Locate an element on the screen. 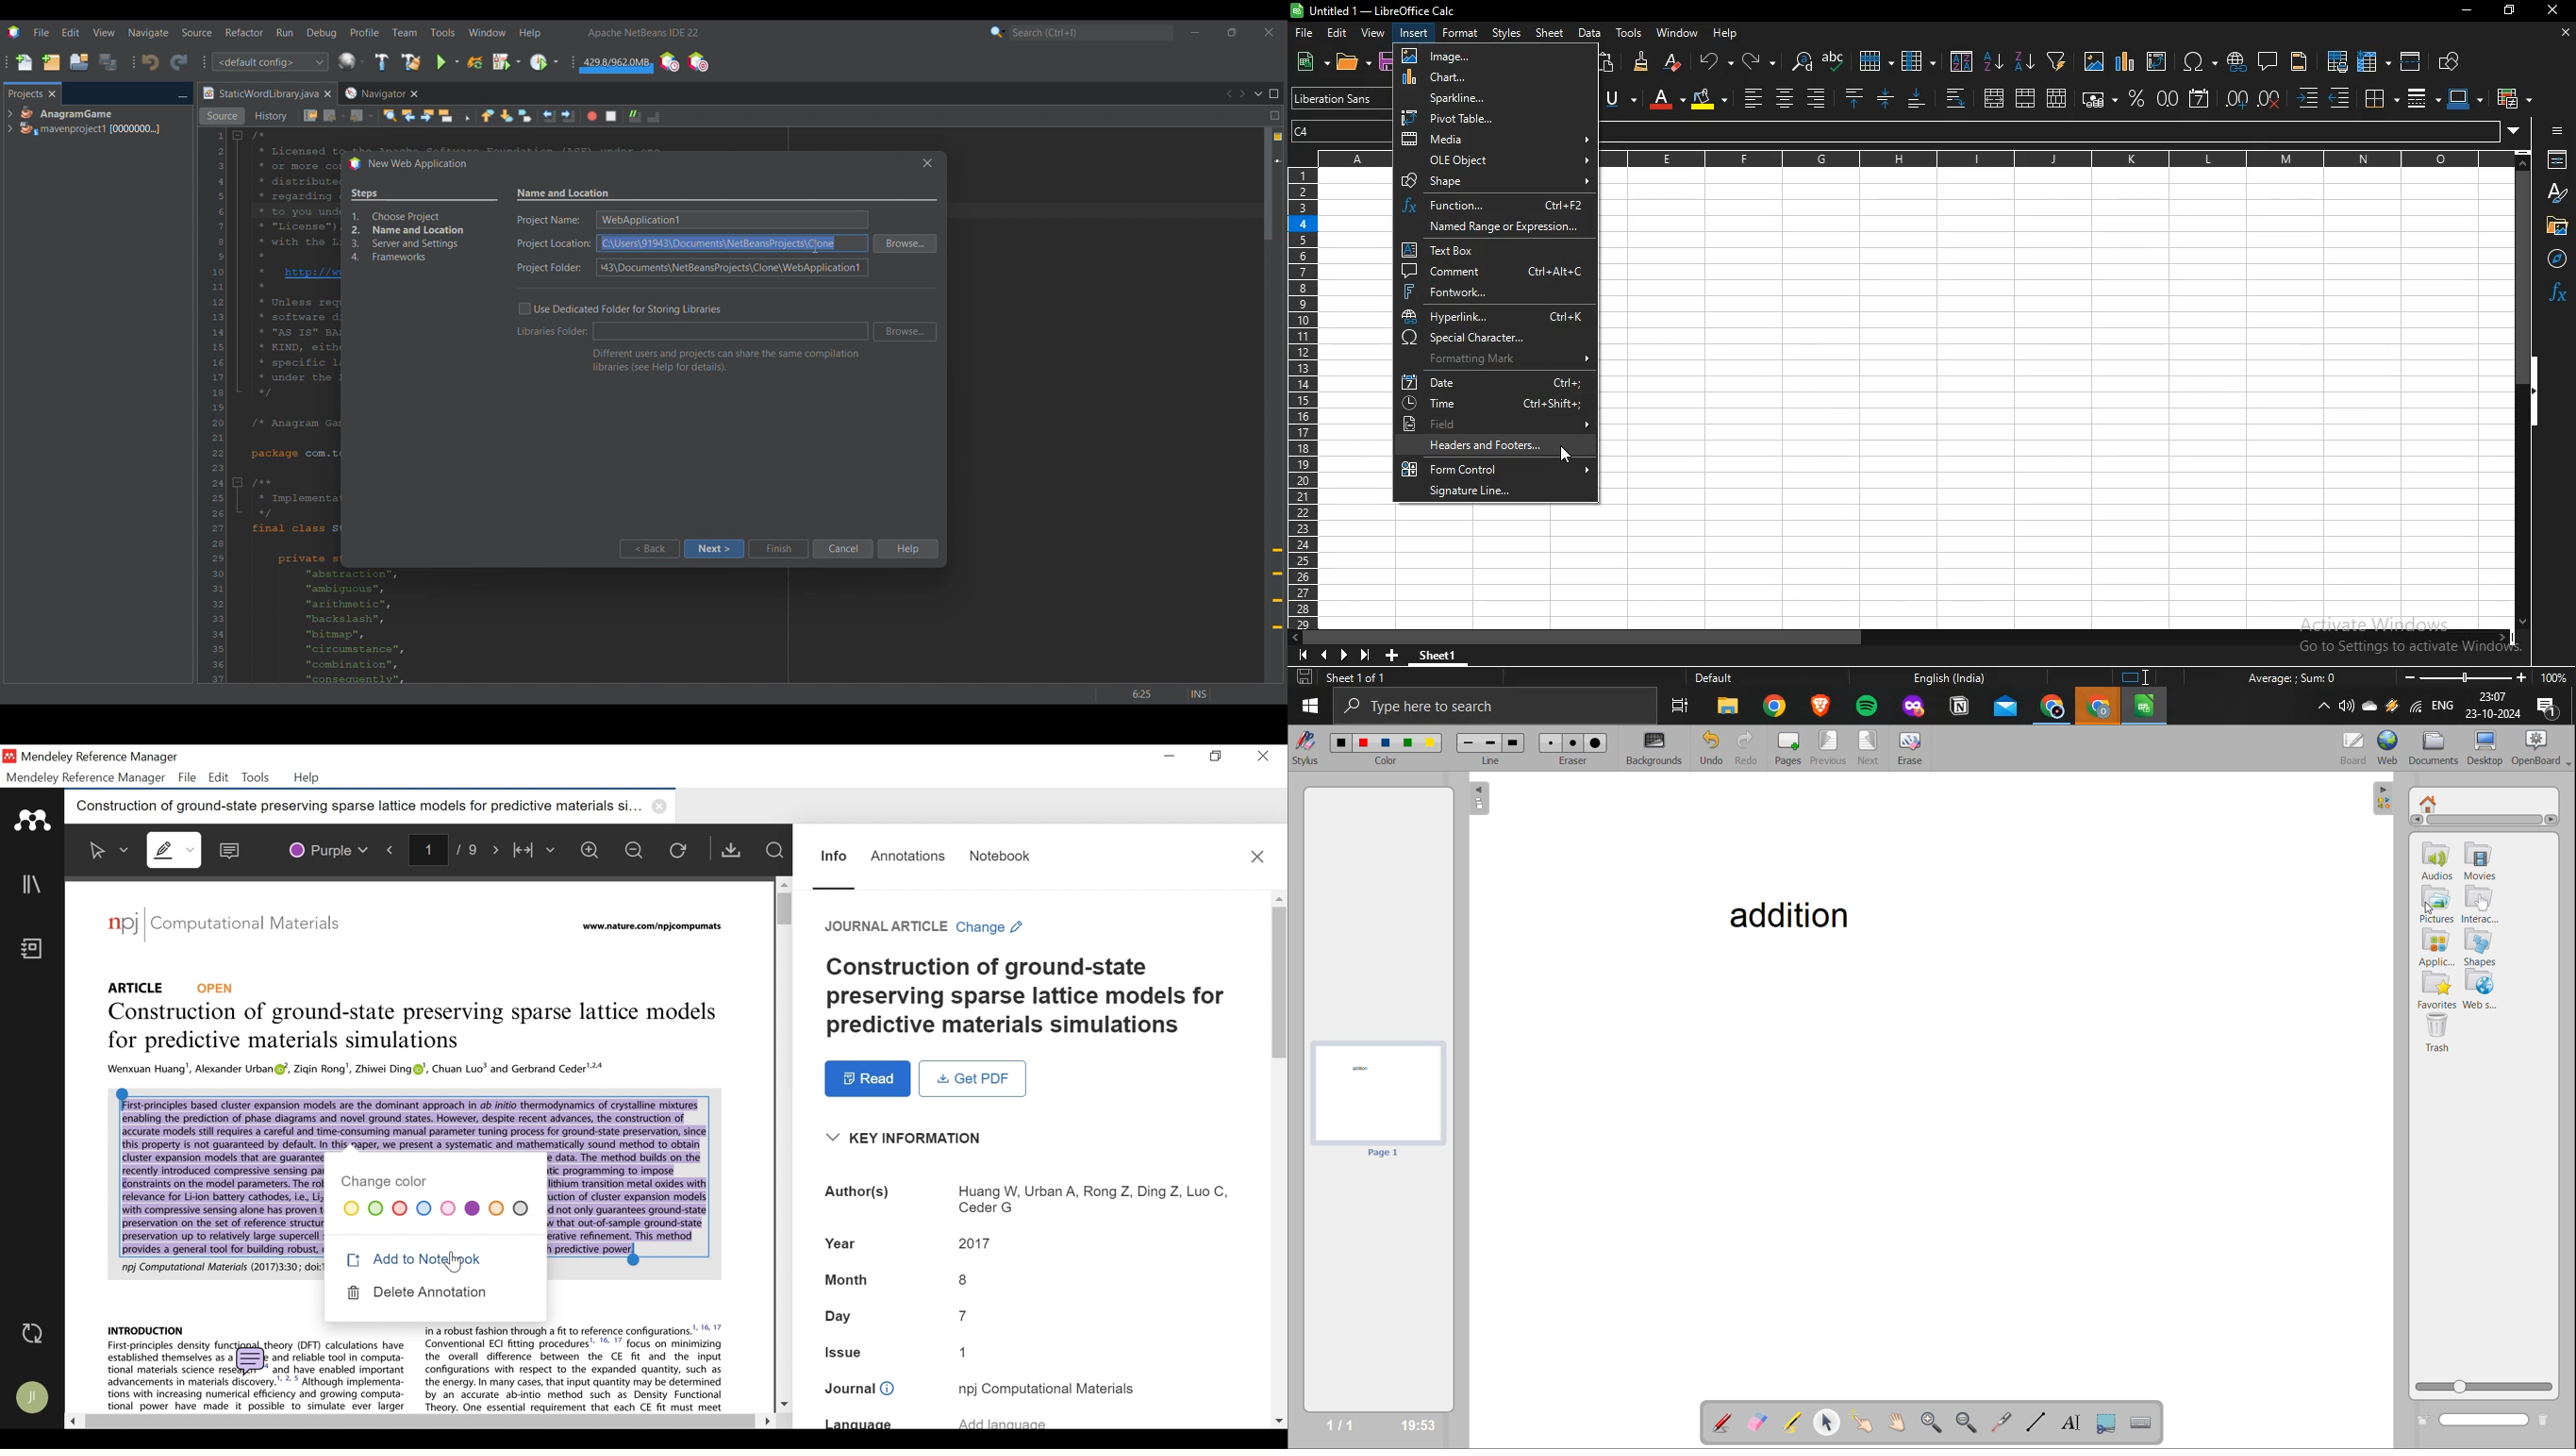  special character is located at coordinates (1493, 338).